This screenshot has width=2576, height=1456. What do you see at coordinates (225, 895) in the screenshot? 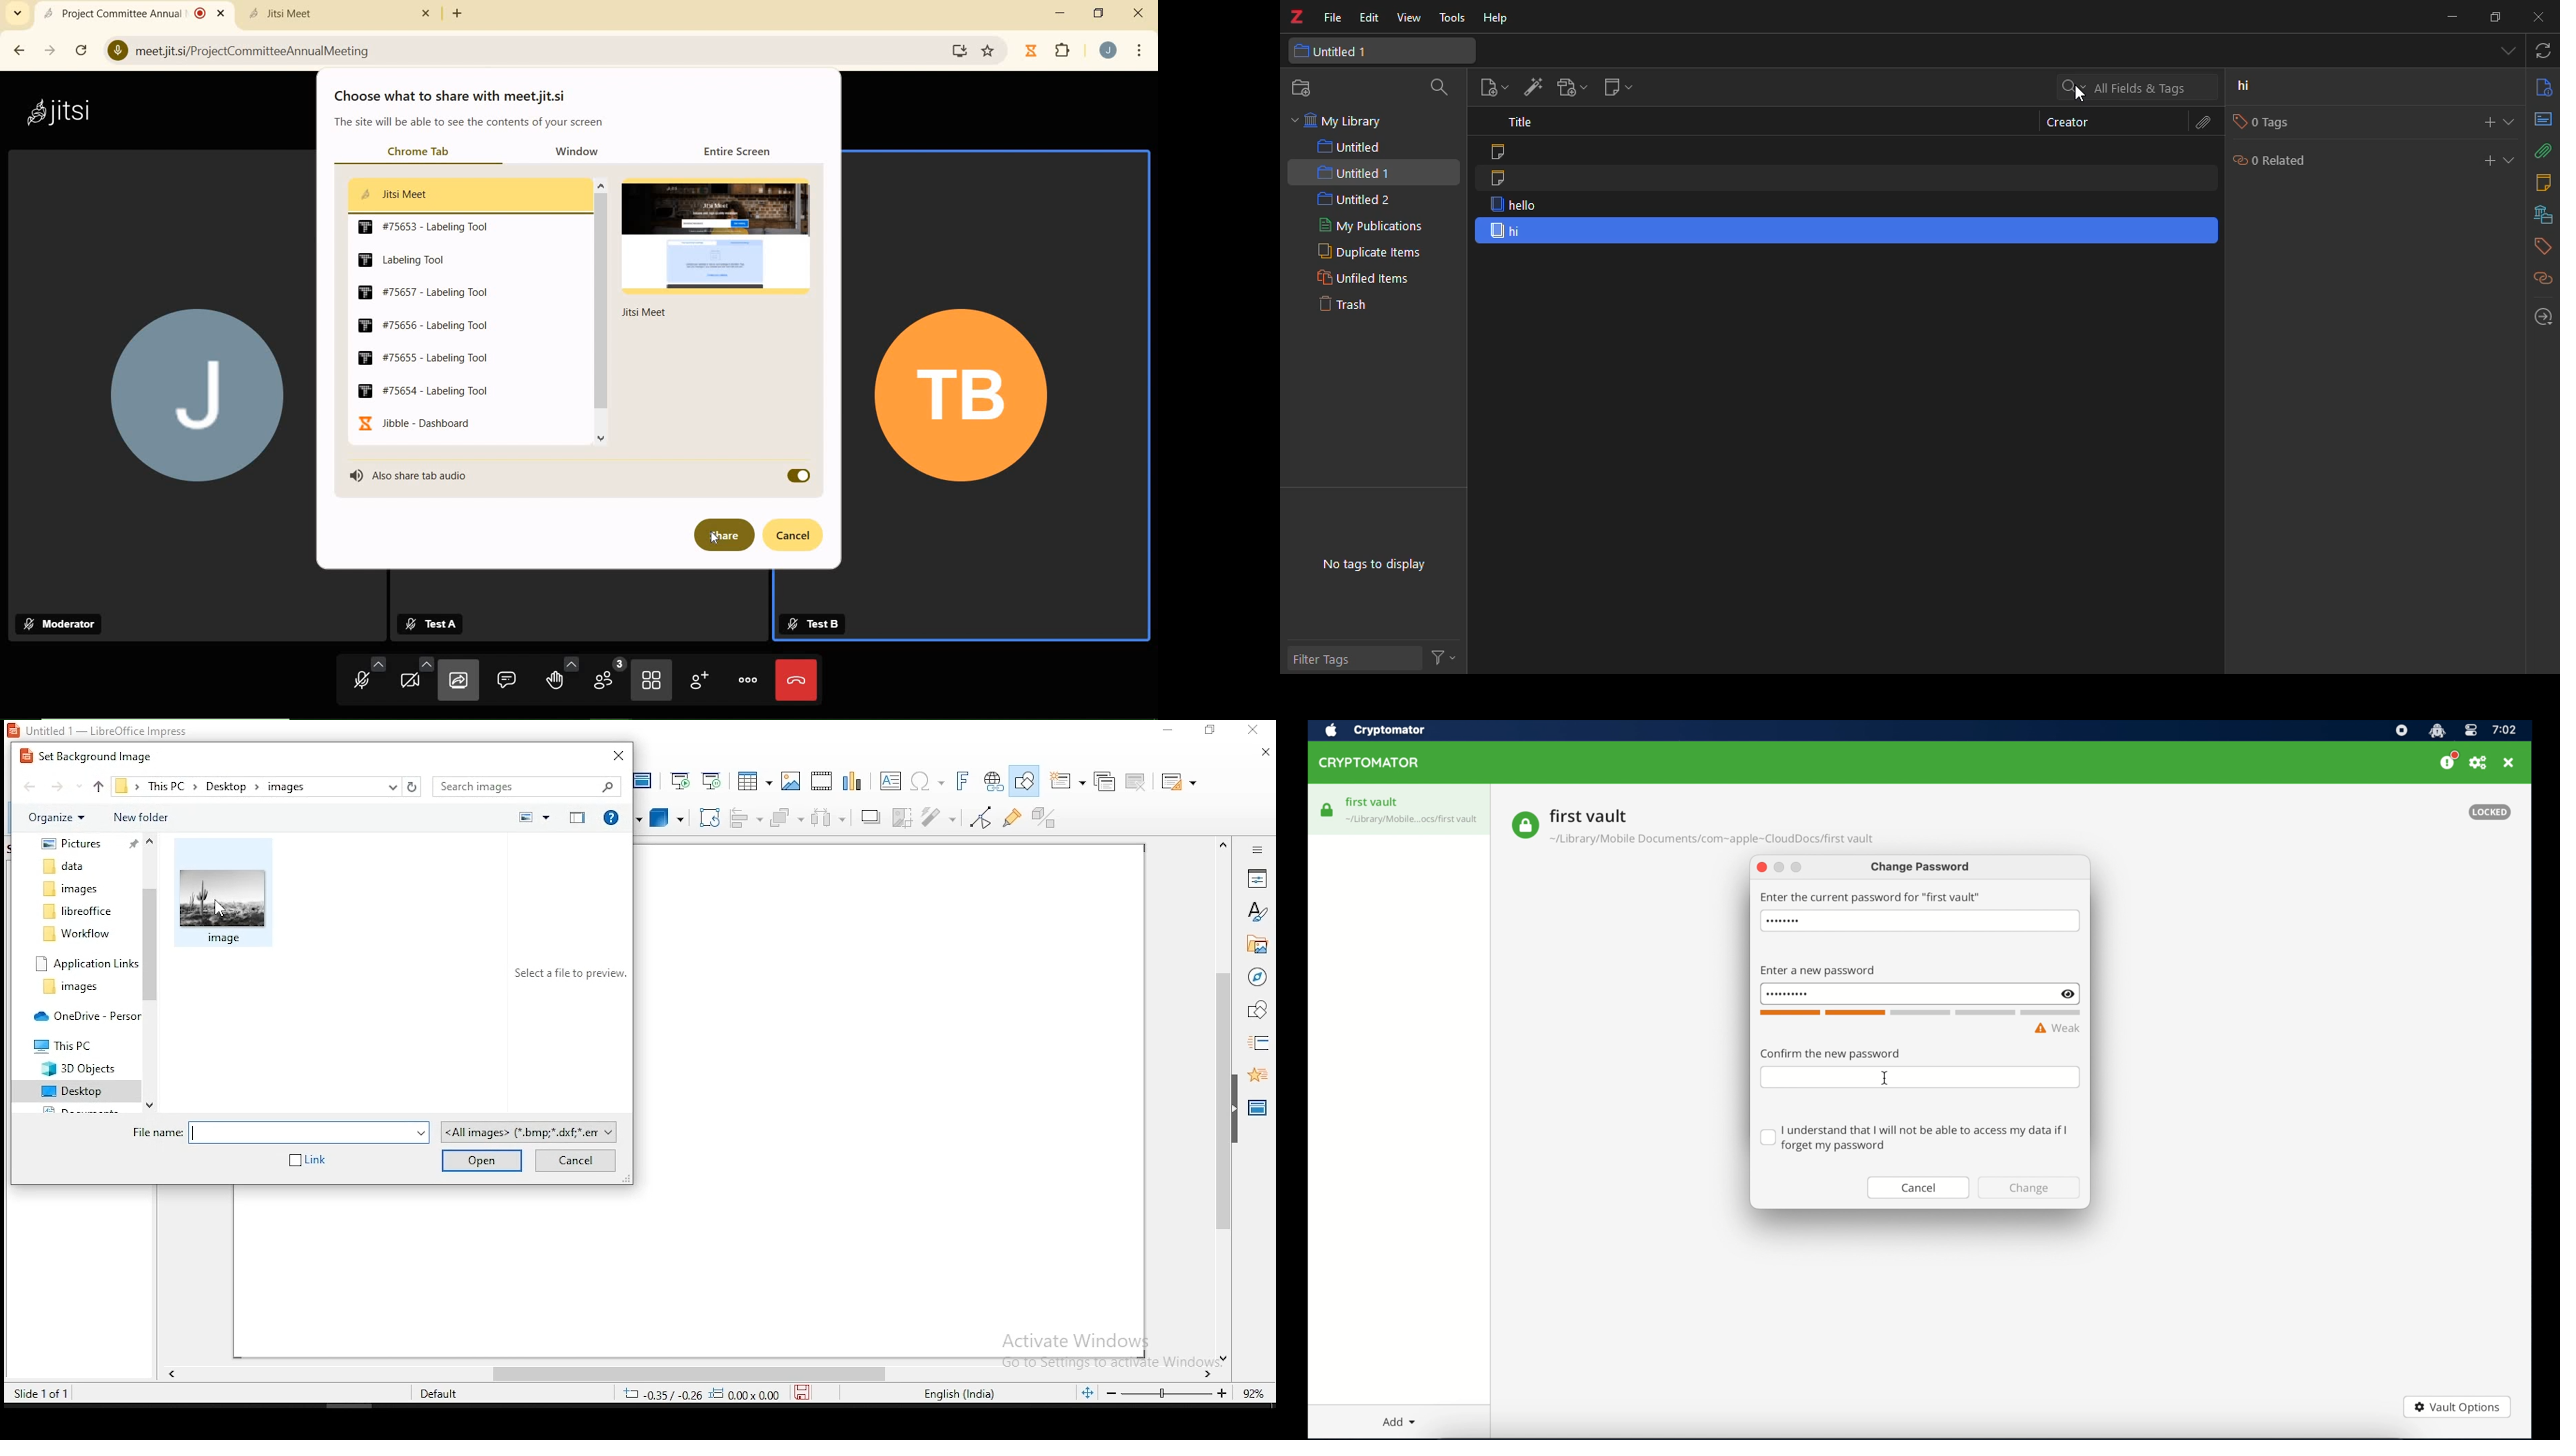
I see `Image` at bounding box center [225, 895].